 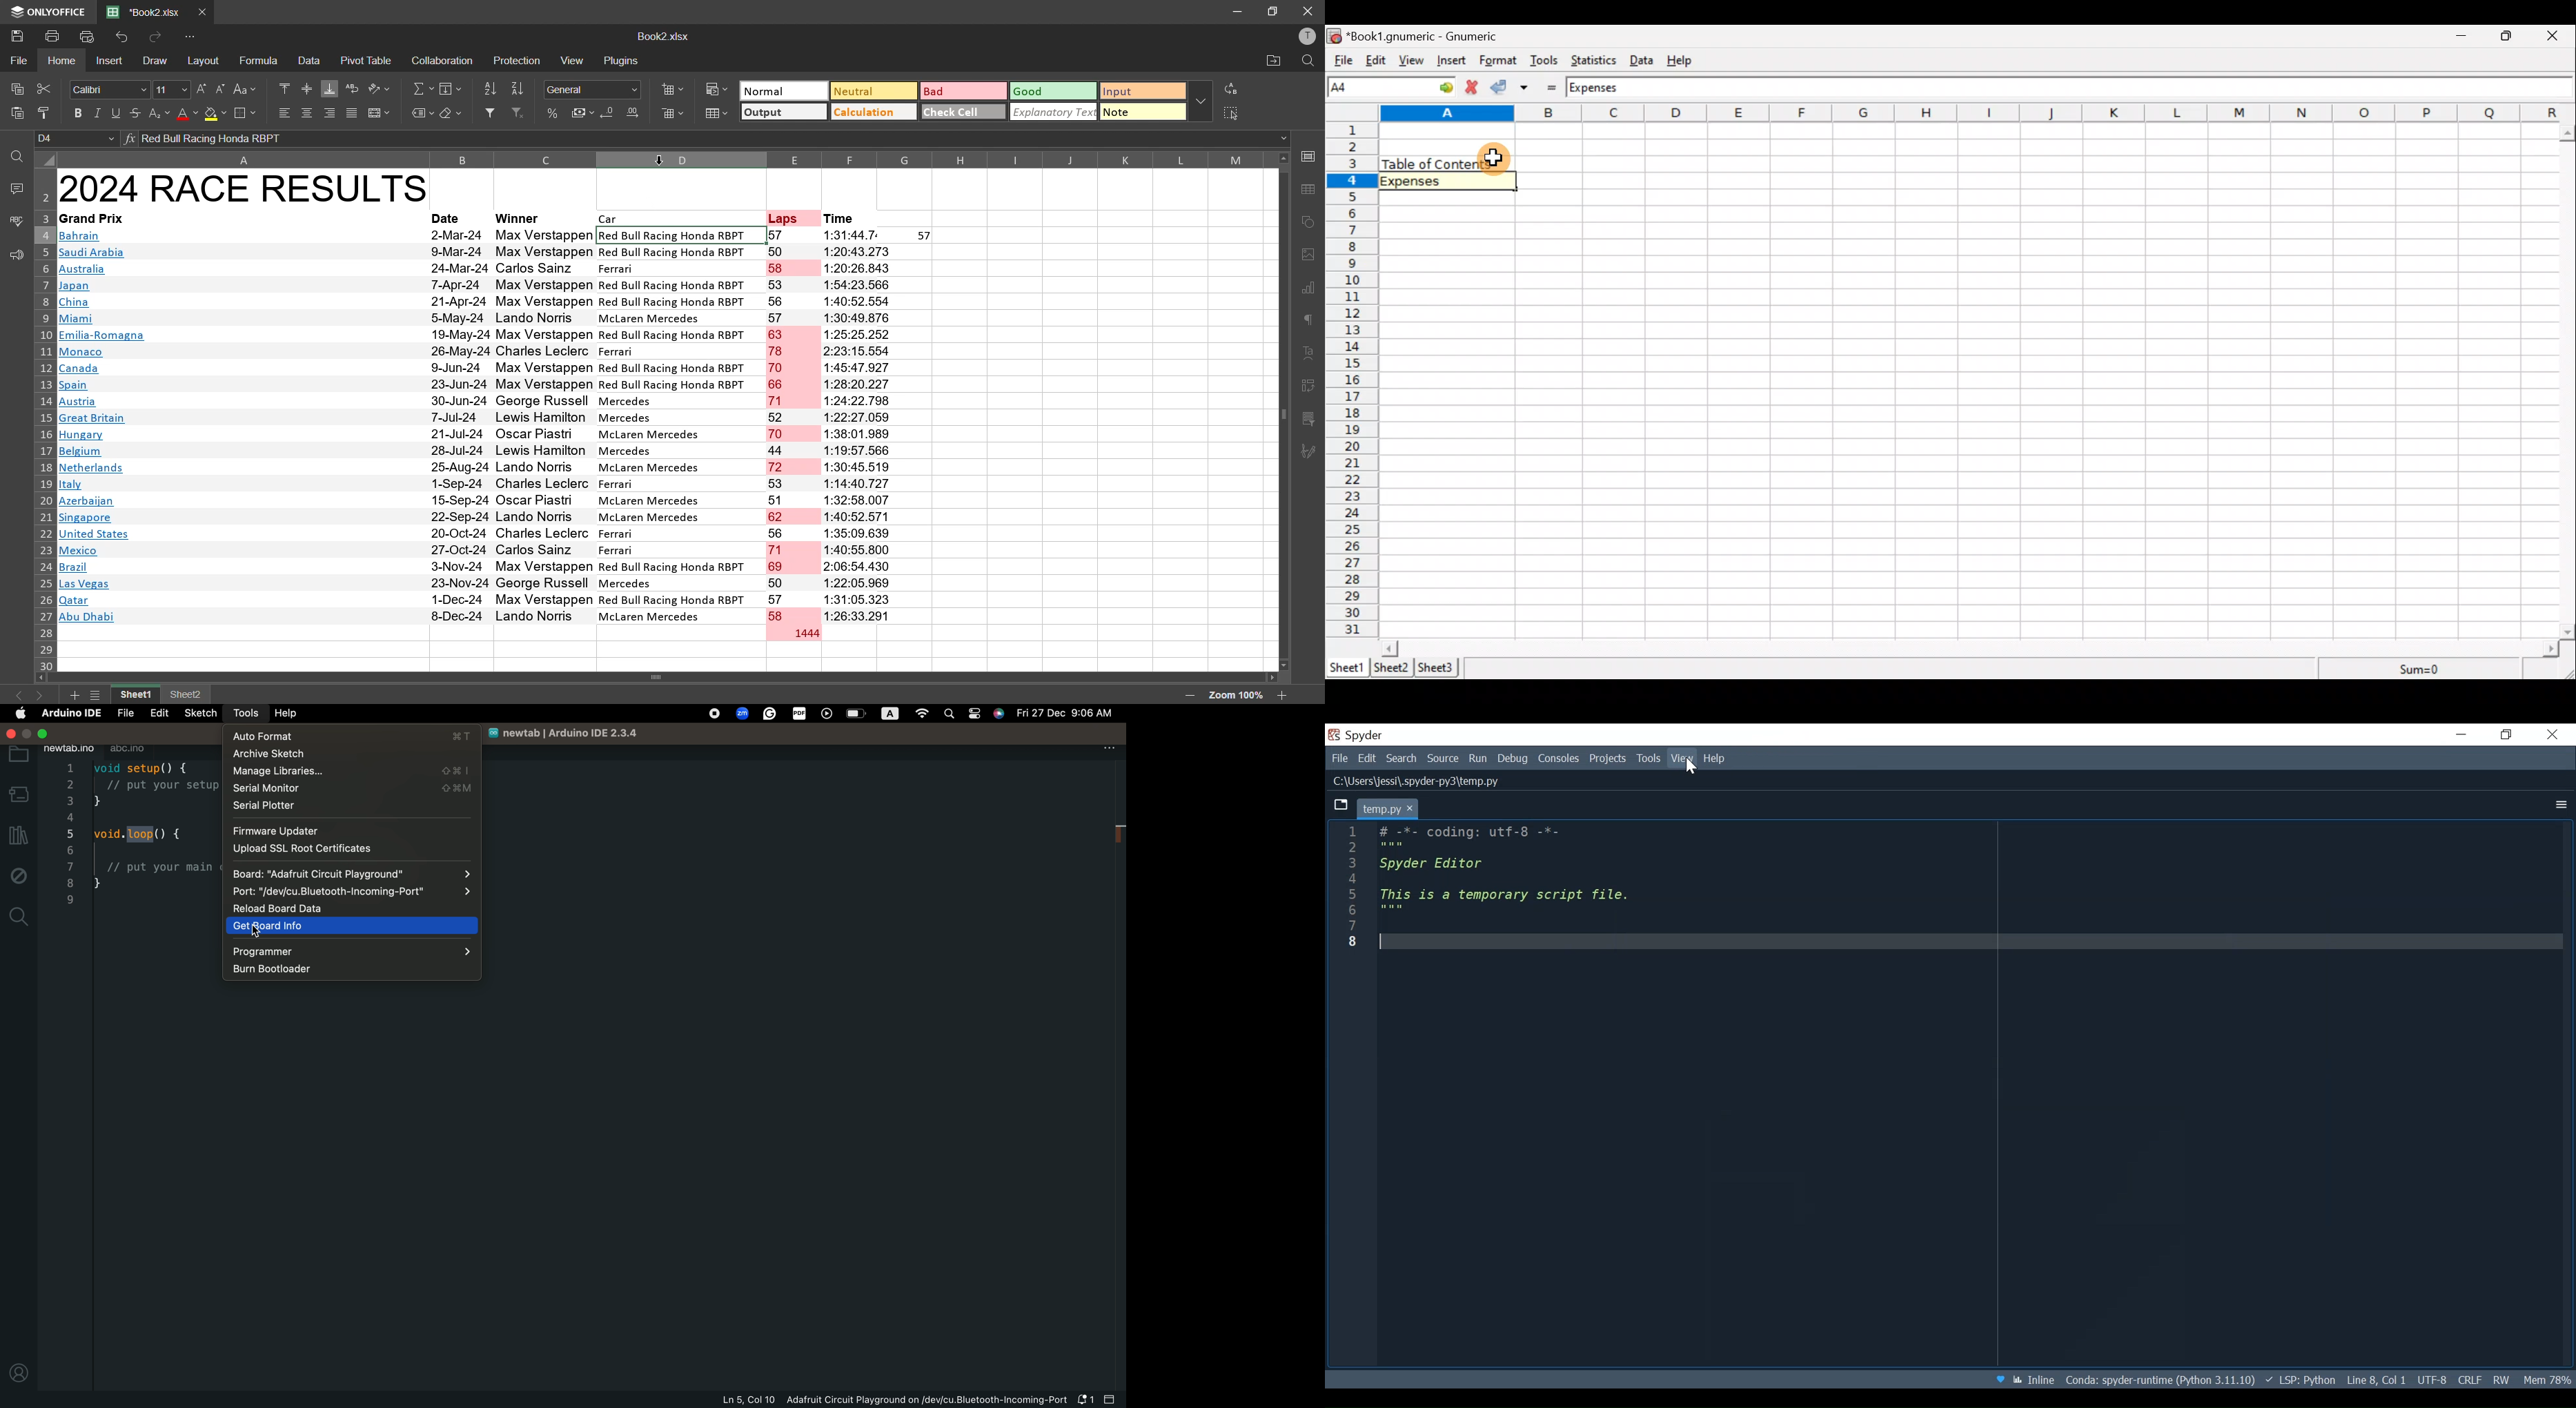 I want to click on upload ssl root certificates, so click(x=319, y=848).